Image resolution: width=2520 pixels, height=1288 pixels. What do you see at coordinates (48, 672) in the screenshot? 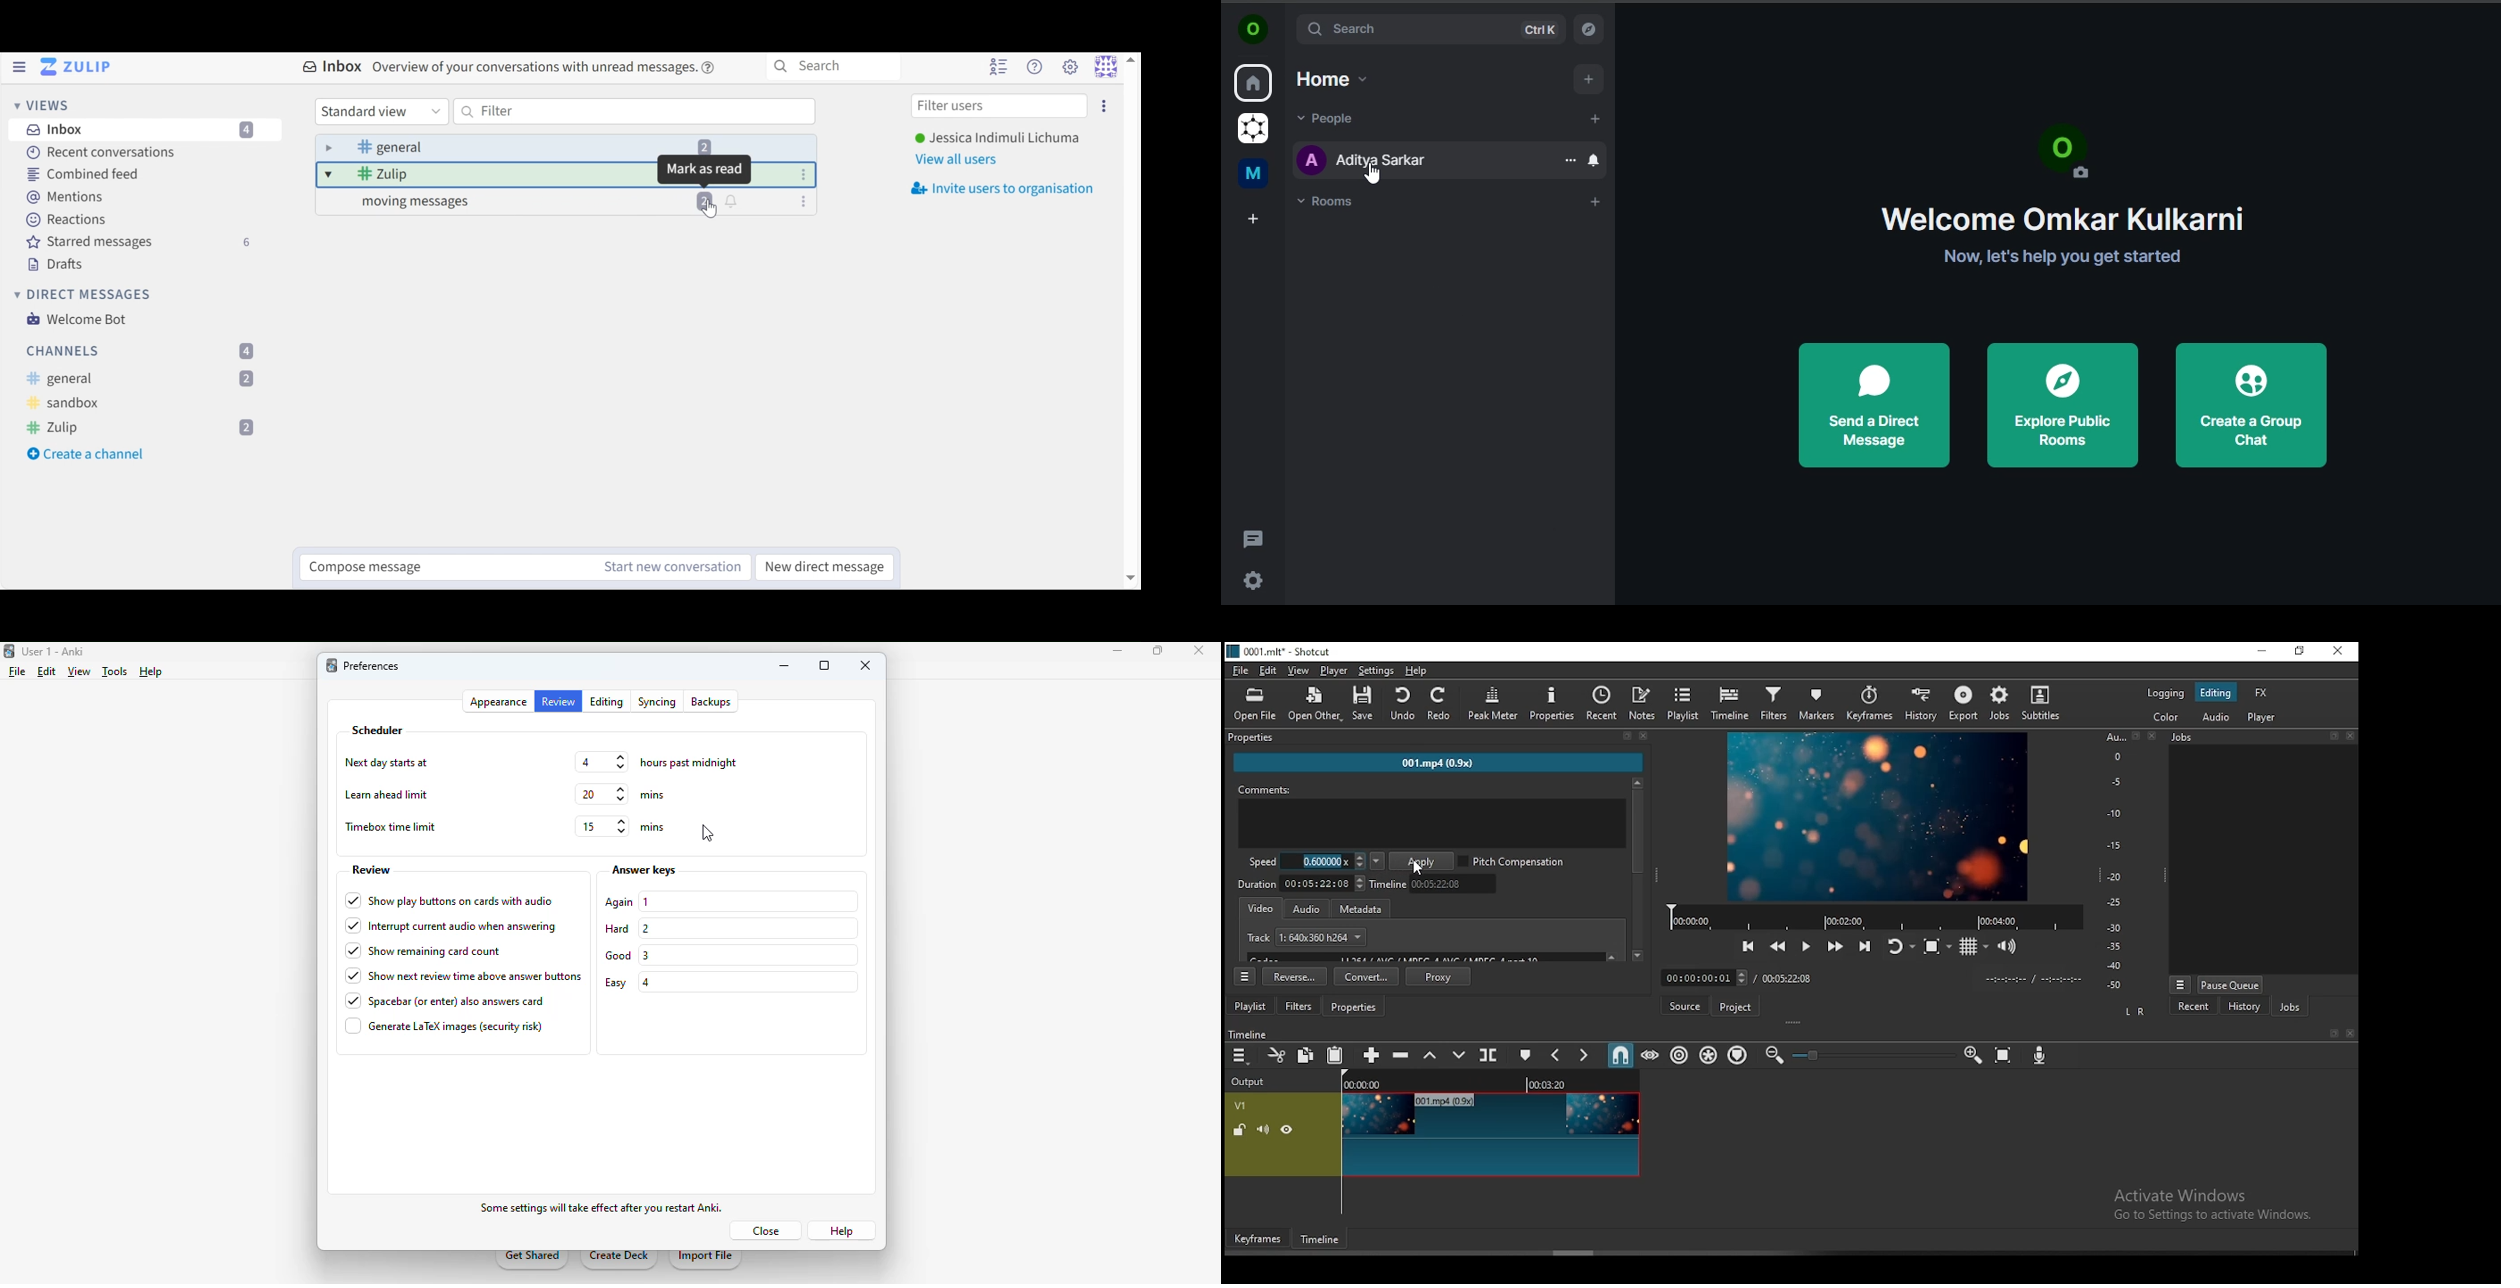
I see `edit` at bounding box center [48, 672].